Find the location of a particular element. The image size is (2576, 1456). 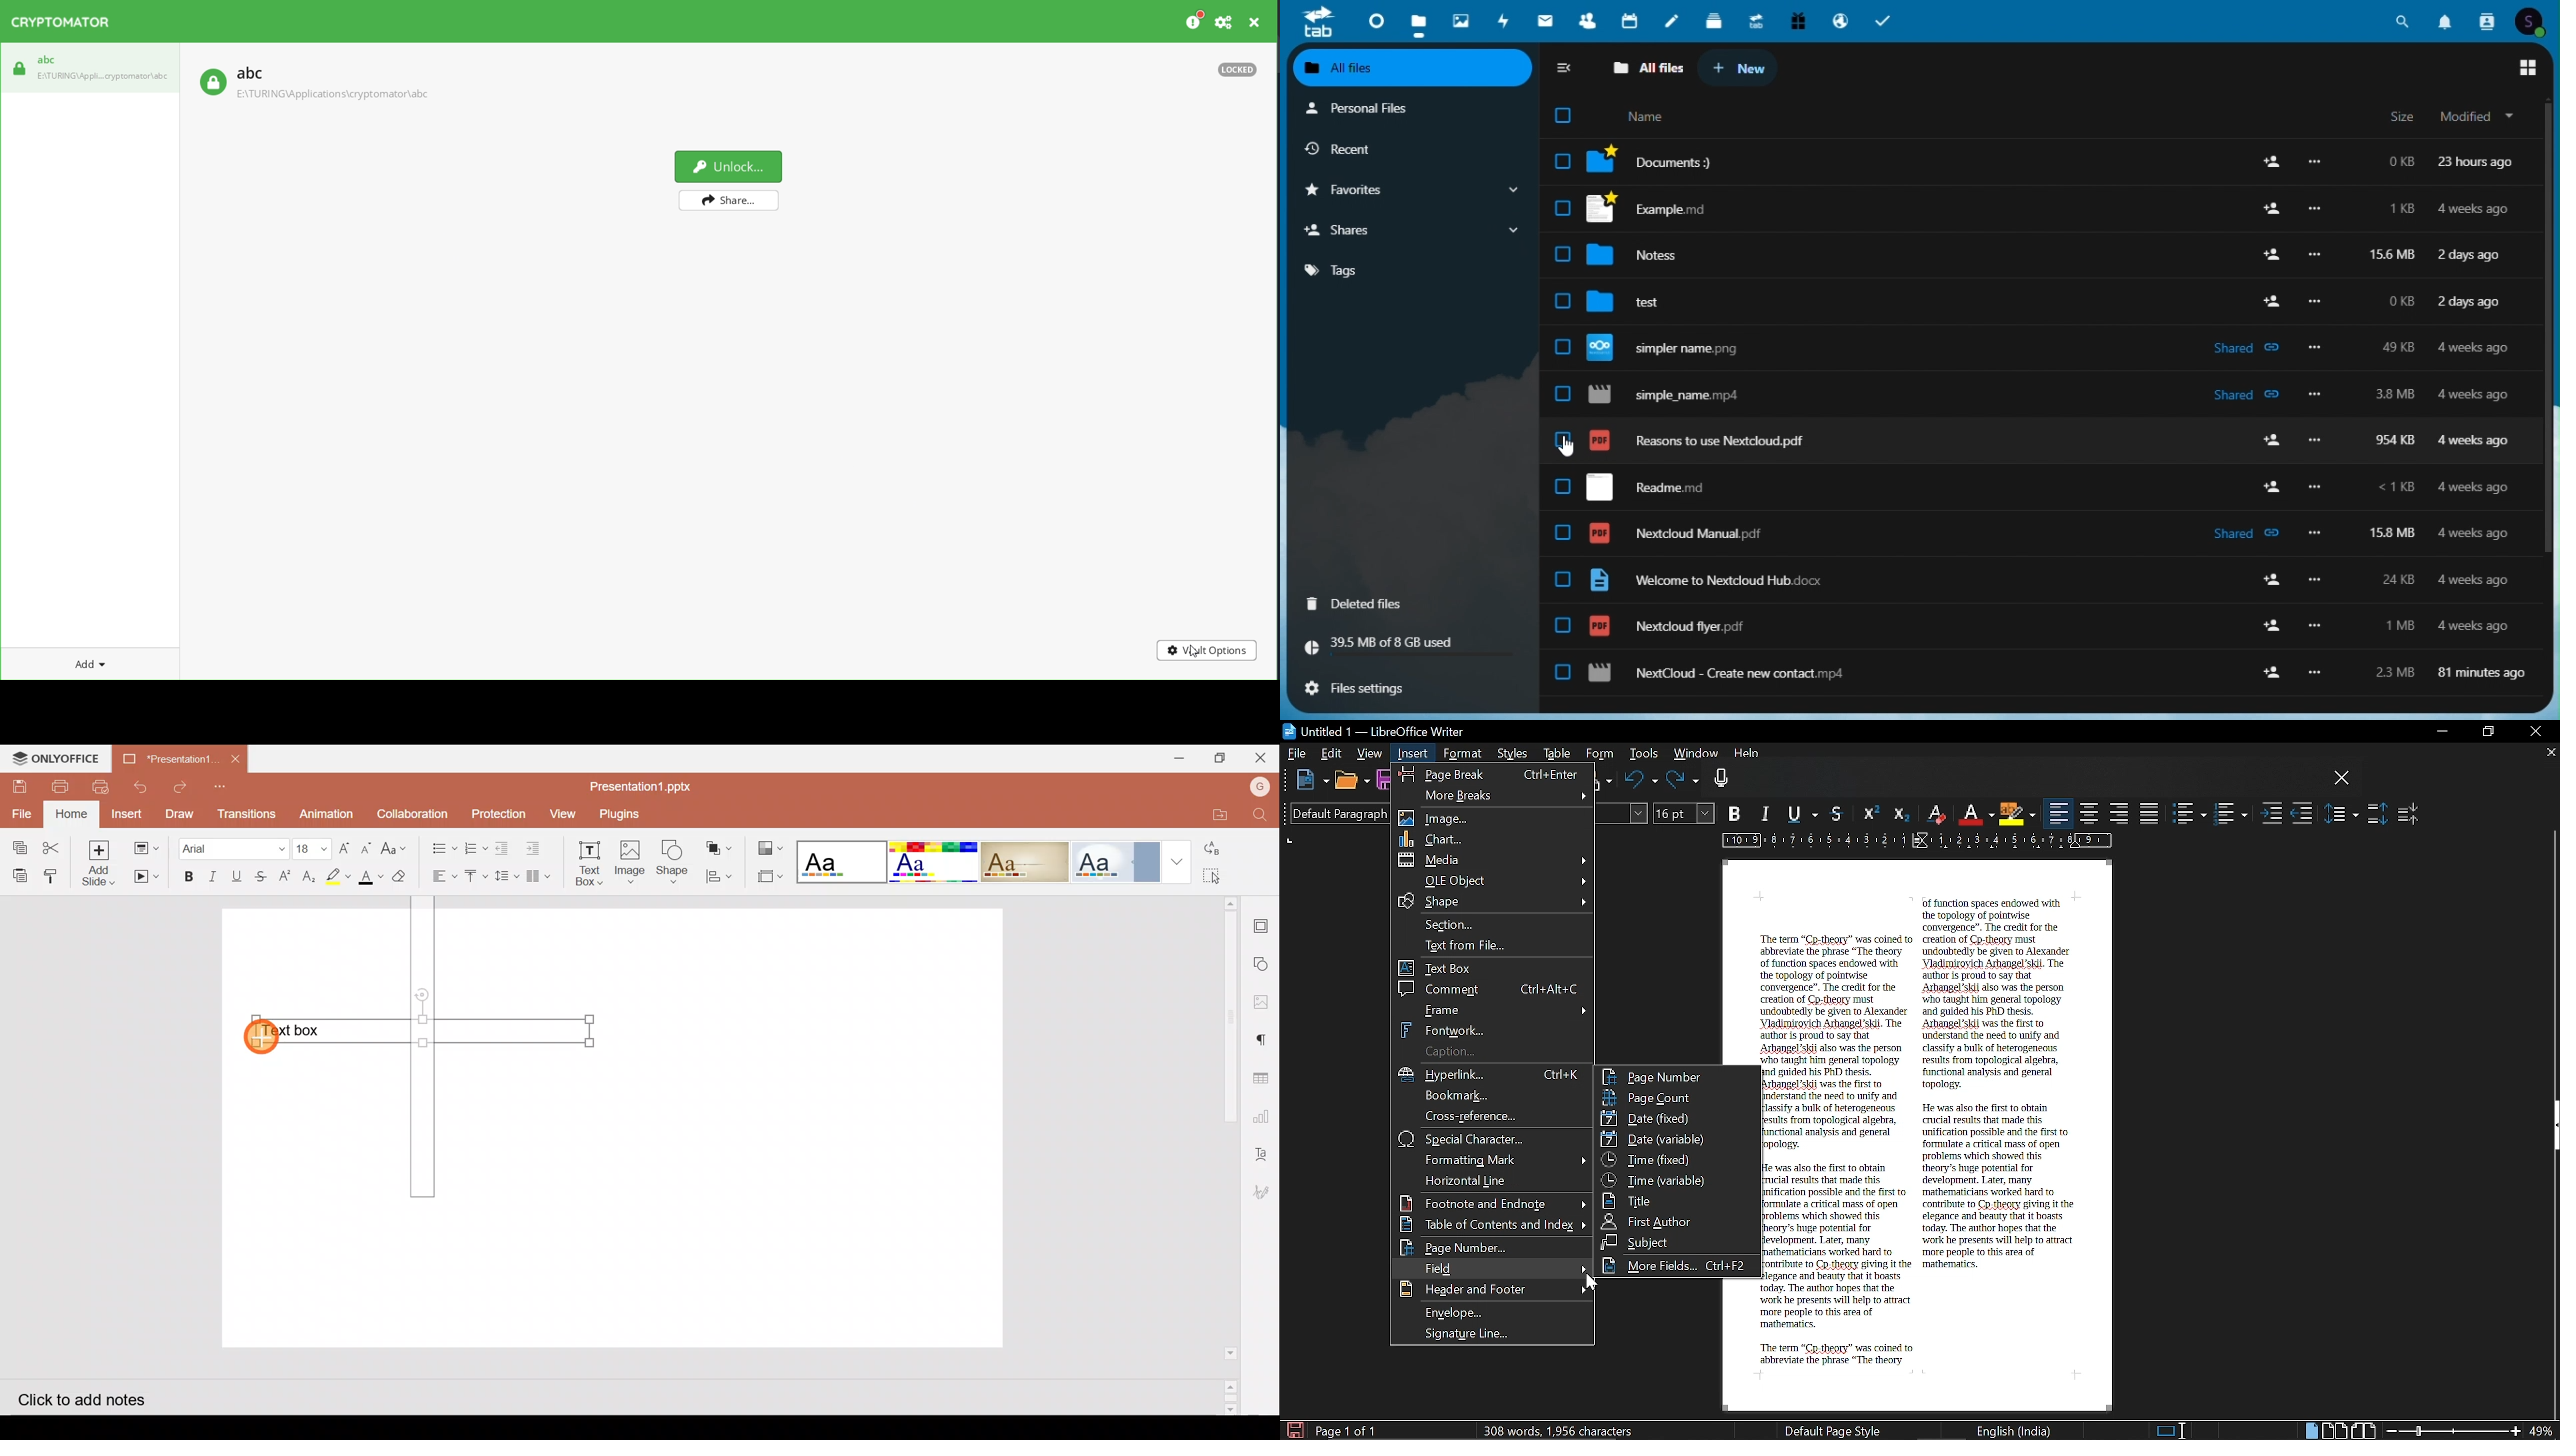

OLE object is located at coordinates (1494, 880).